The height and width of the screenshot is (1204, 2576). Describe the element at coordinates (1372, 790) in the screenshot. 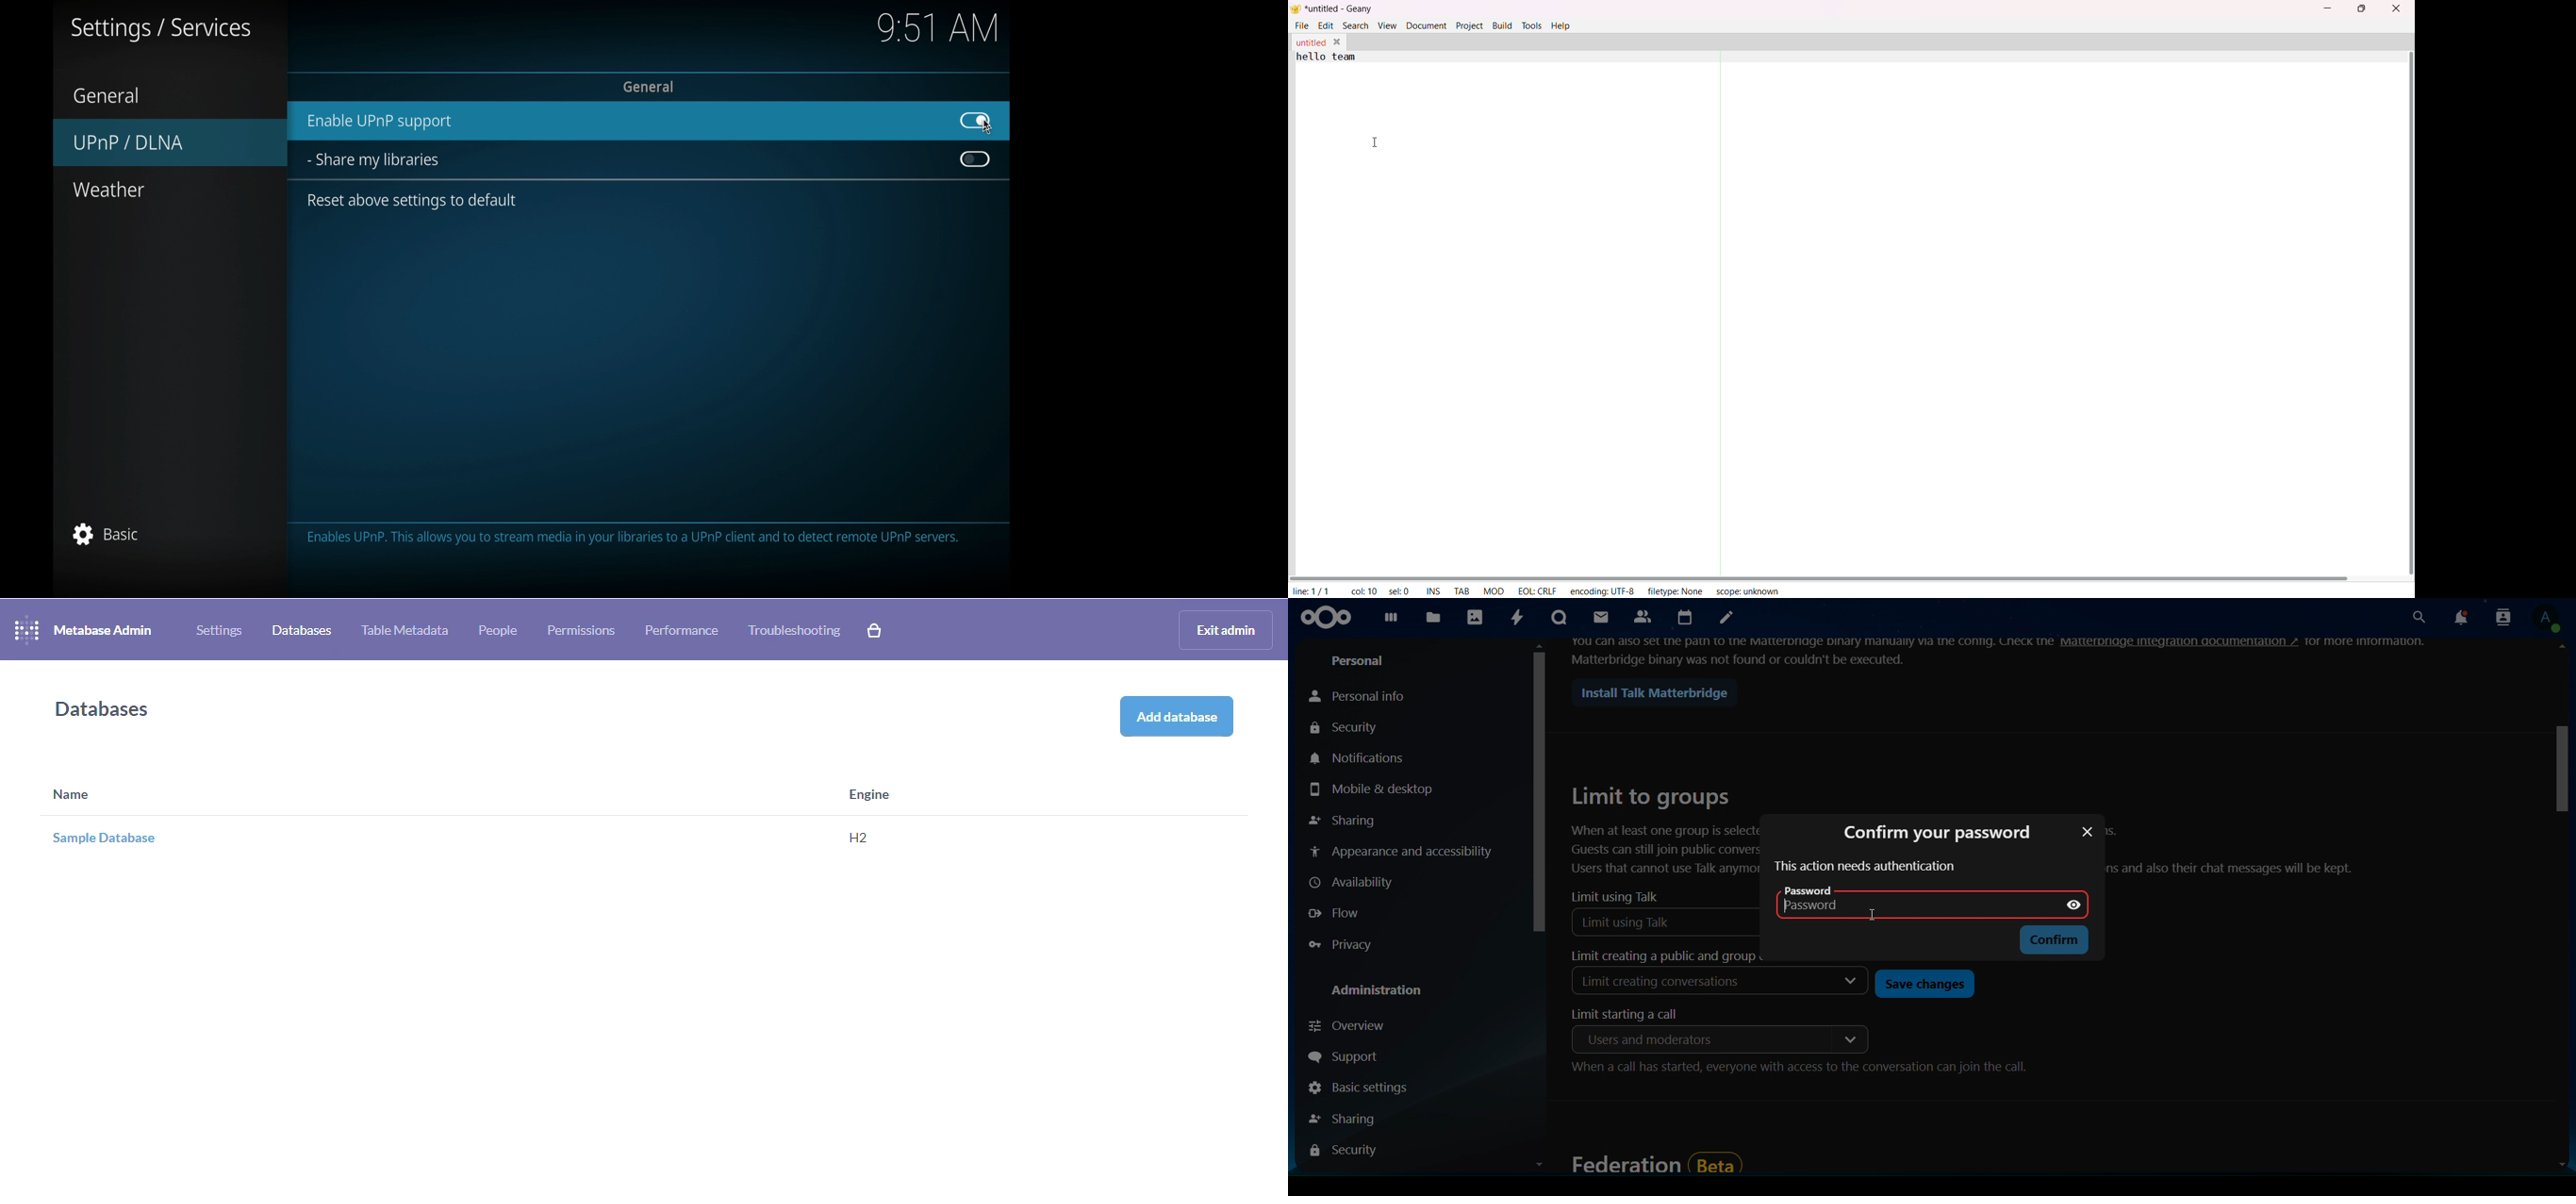

I see `mobile & desktop` at that location.